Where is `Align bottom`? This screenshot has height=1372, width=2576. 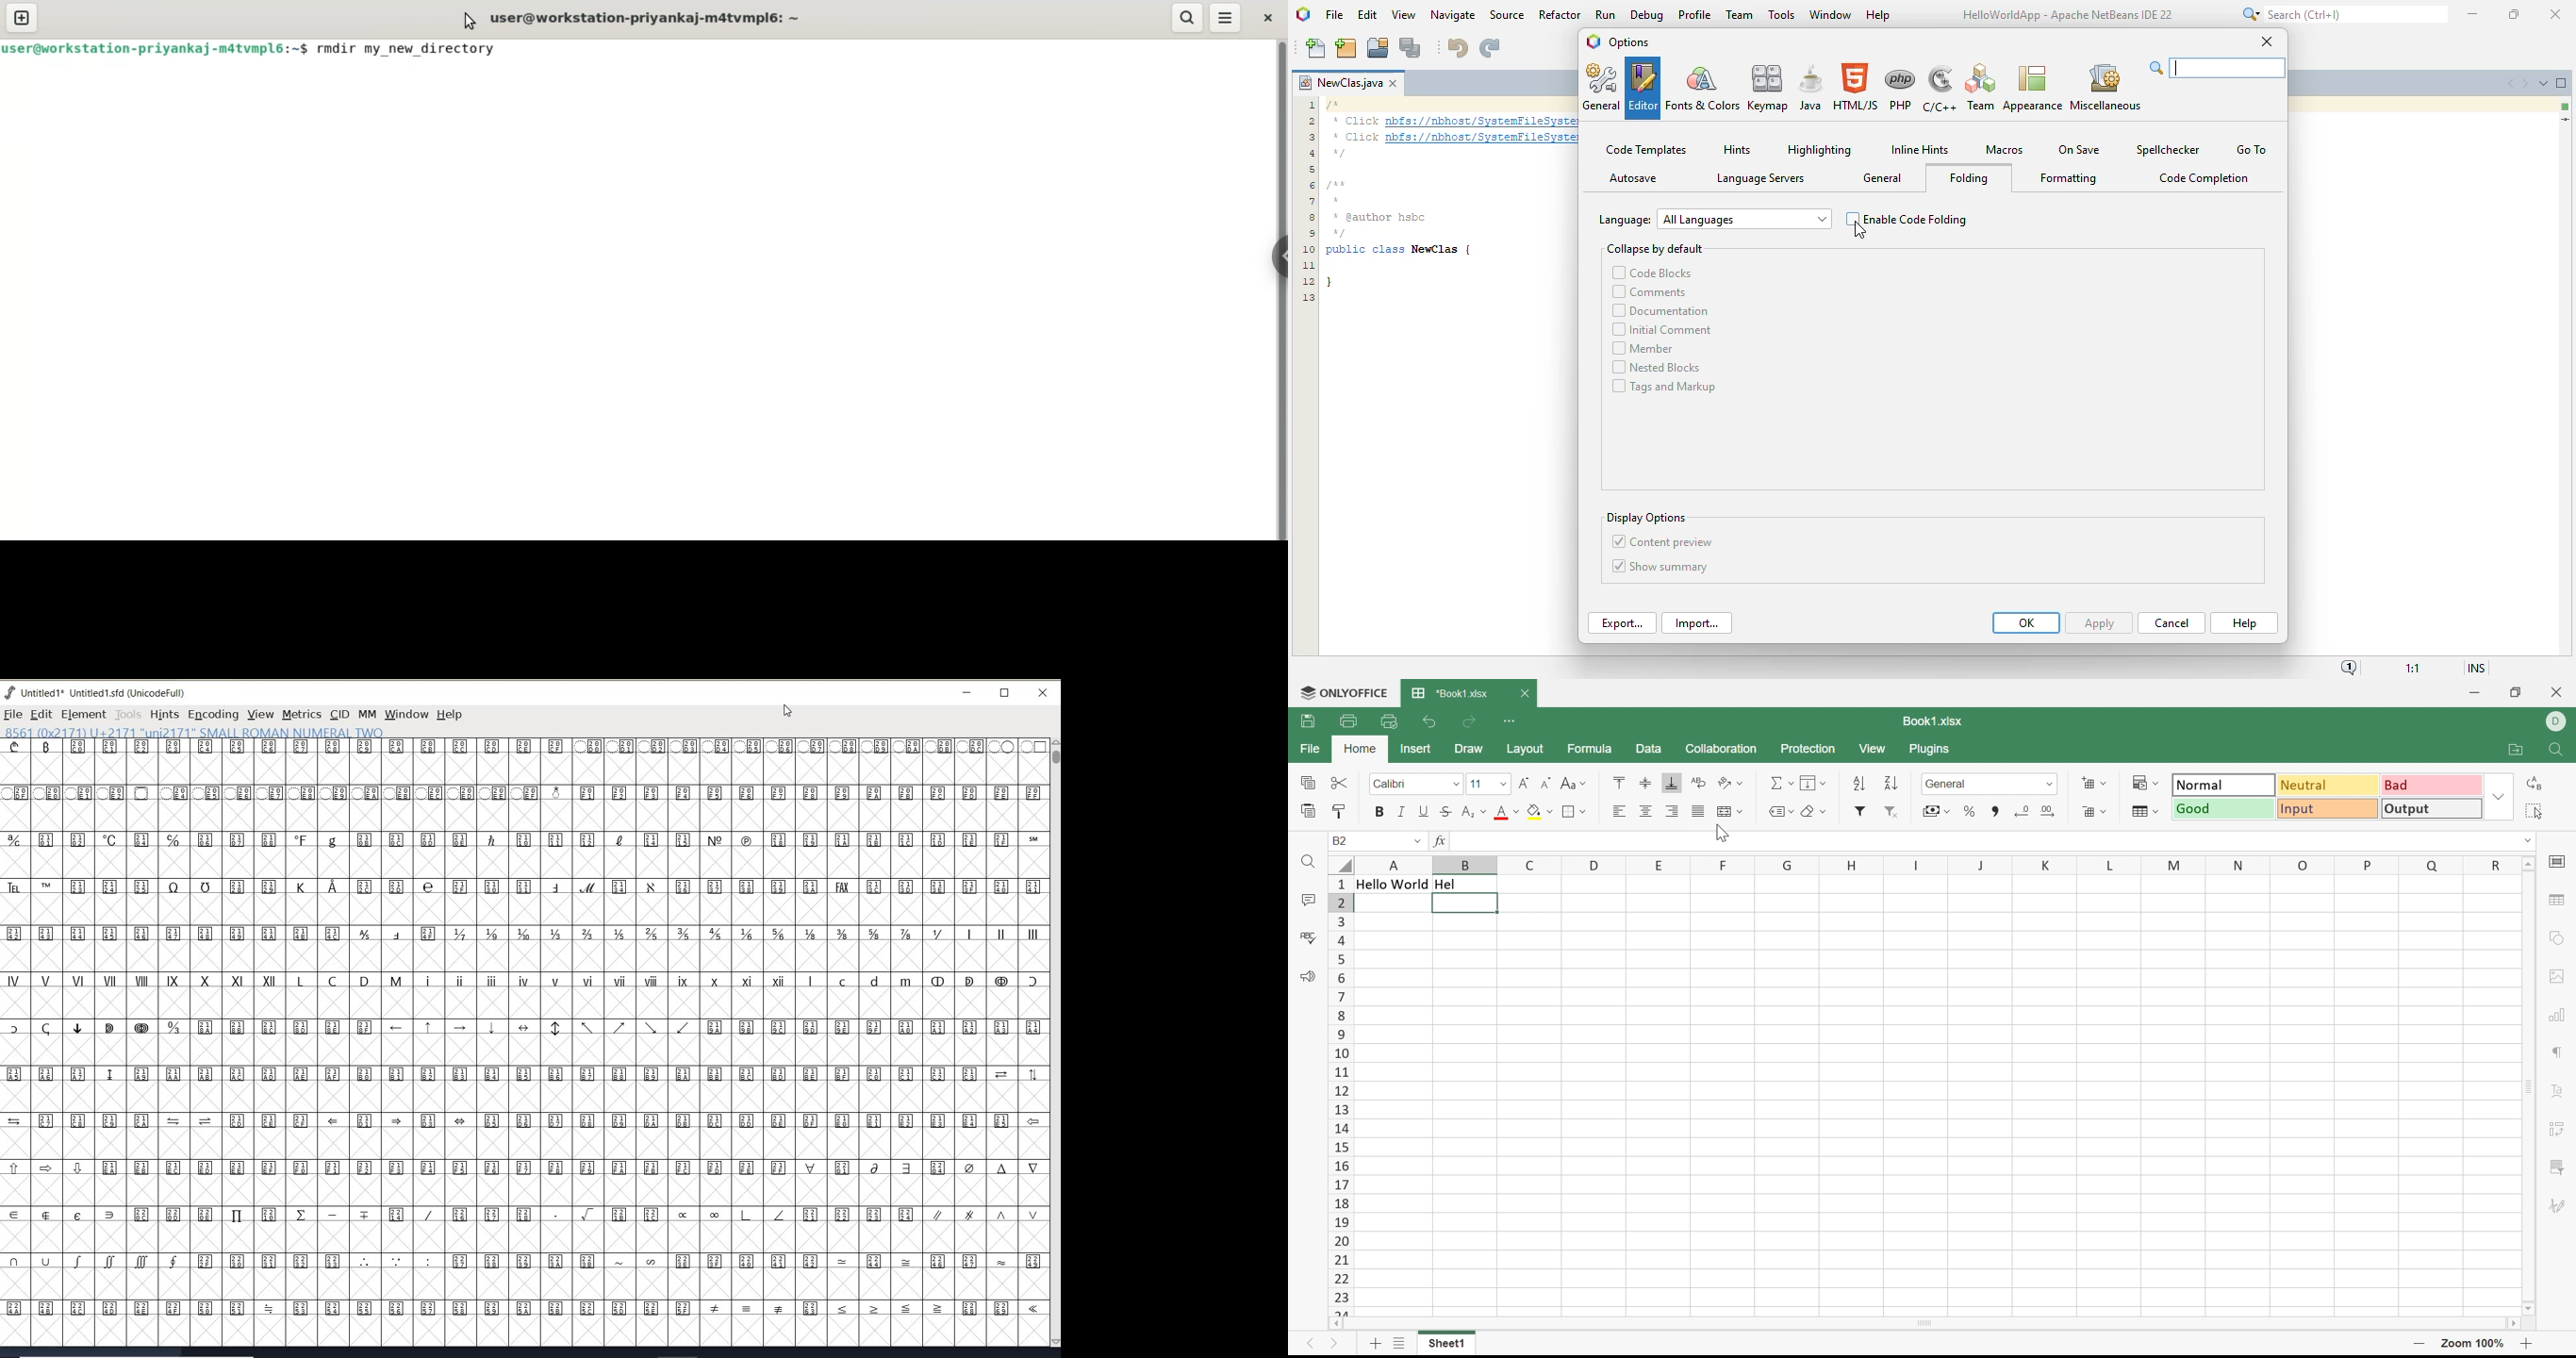
Align bottom is located at coordinates (1672, 782).